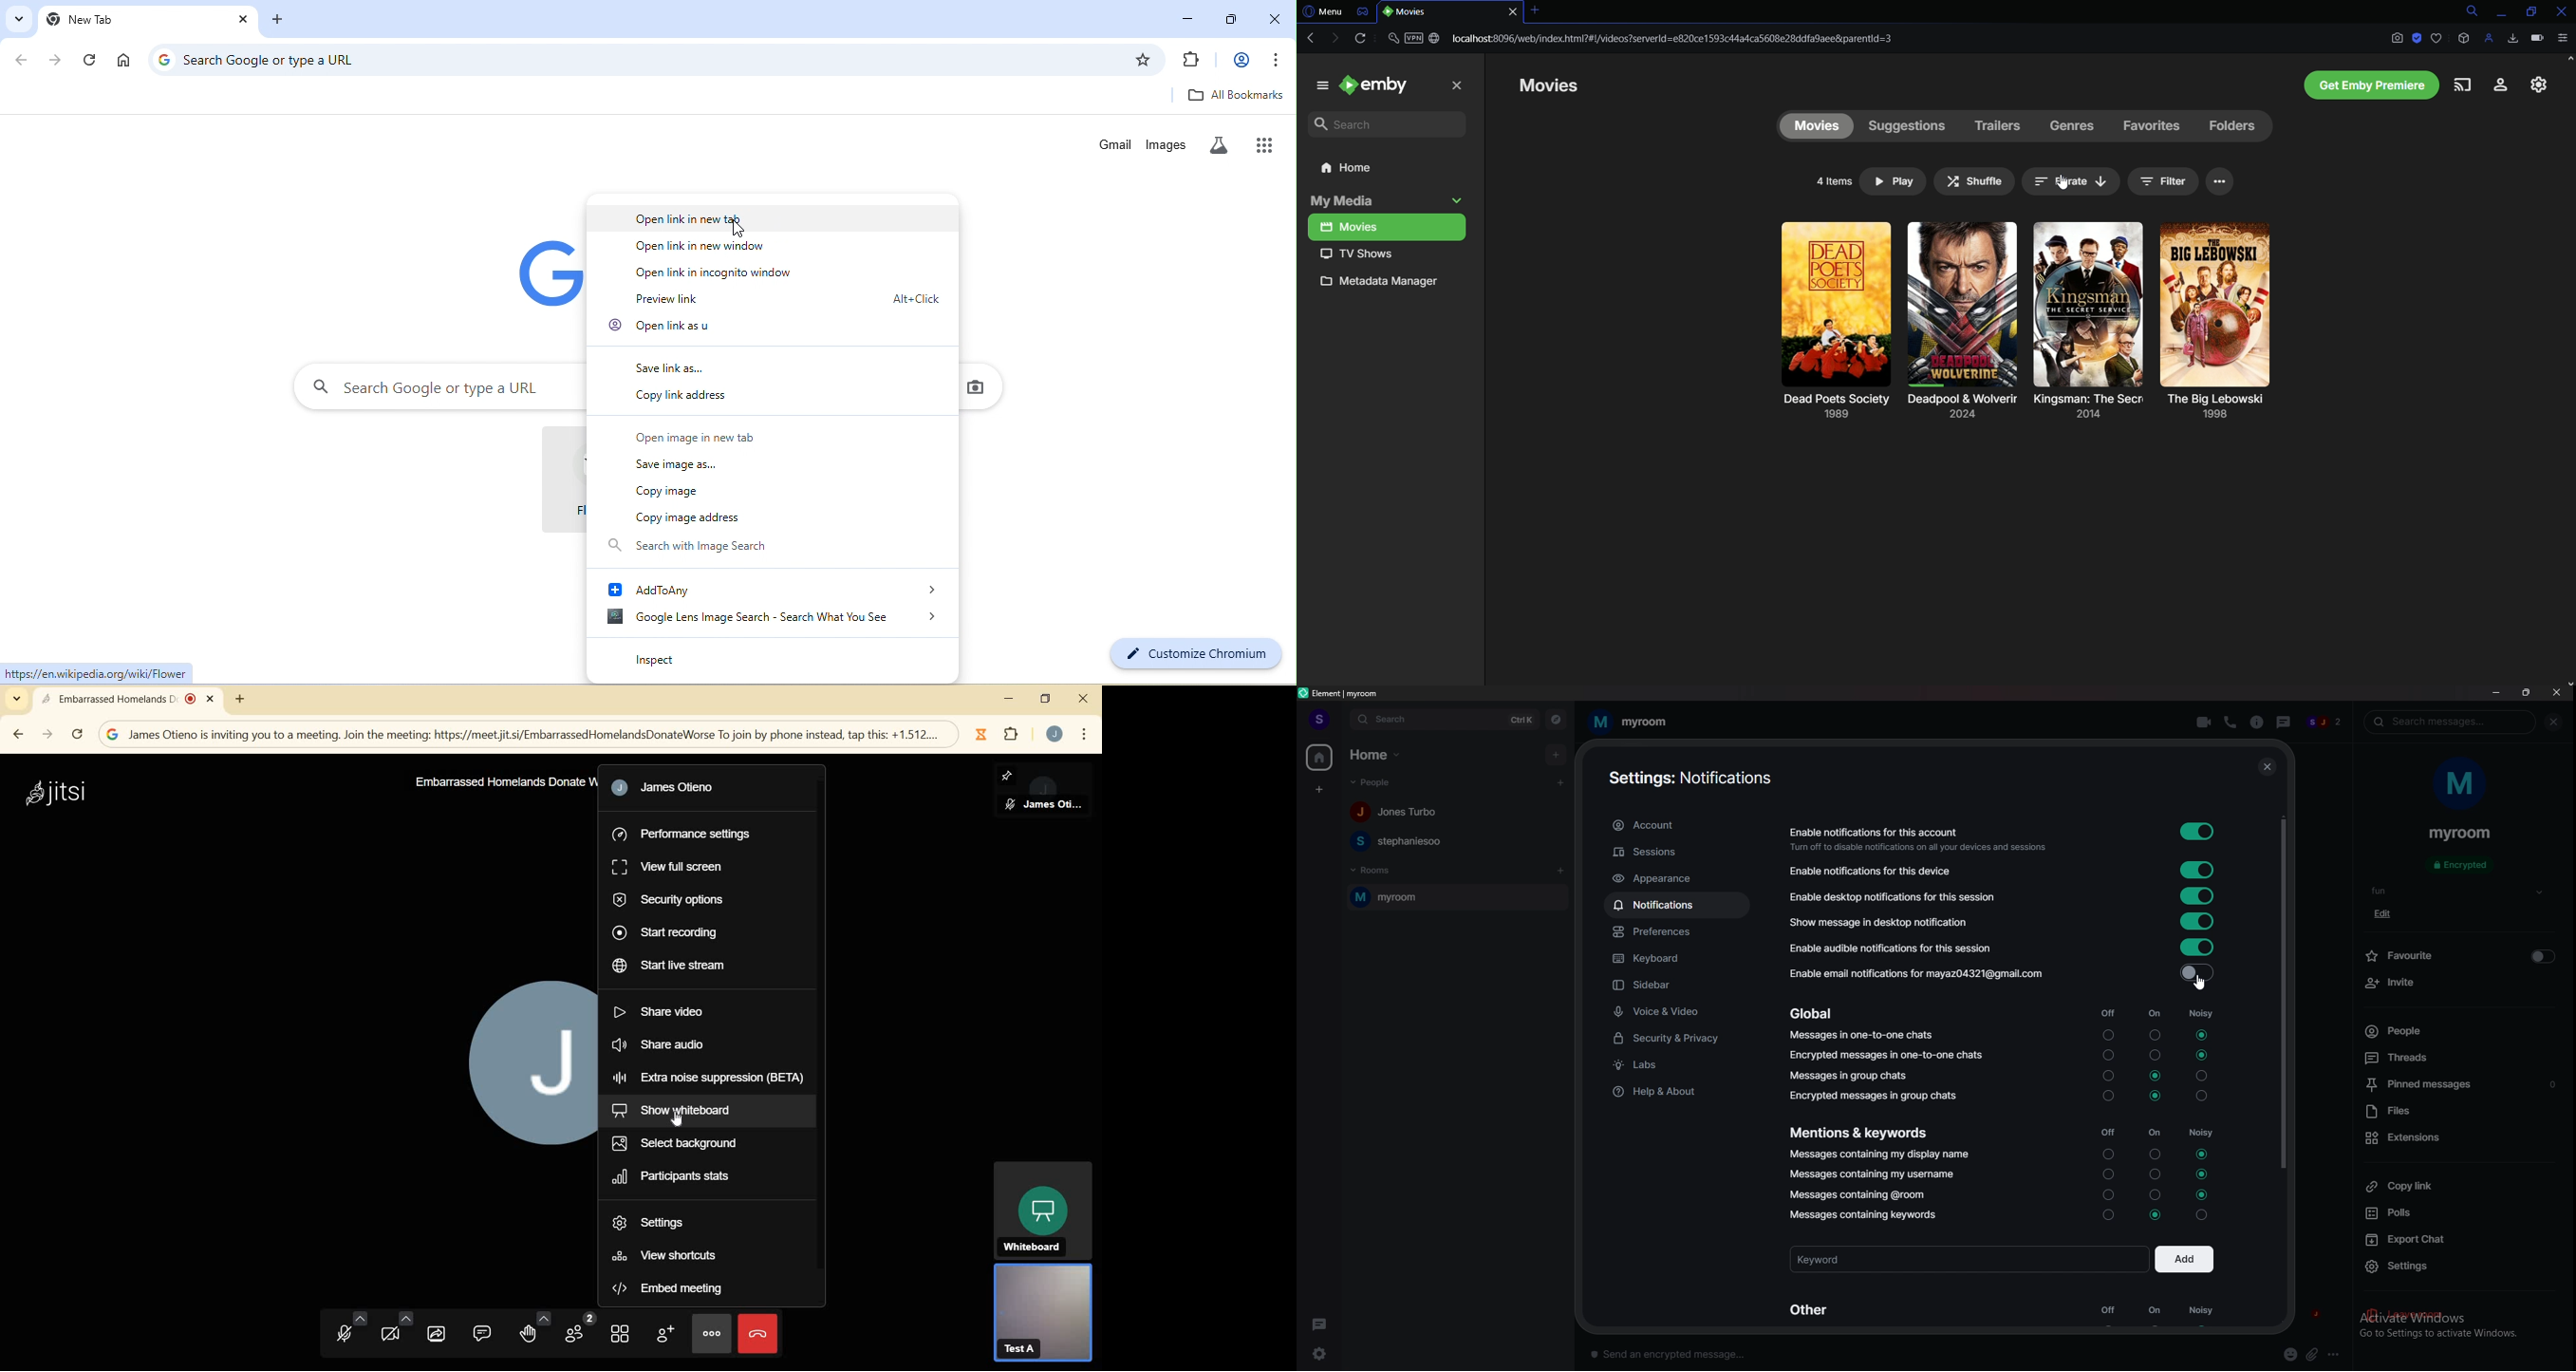 The width and height of the screenshot is (2576, 1372). Describe the element at coordinates (700, 435) in the screenshot. I see `open image in new tab` at that location.